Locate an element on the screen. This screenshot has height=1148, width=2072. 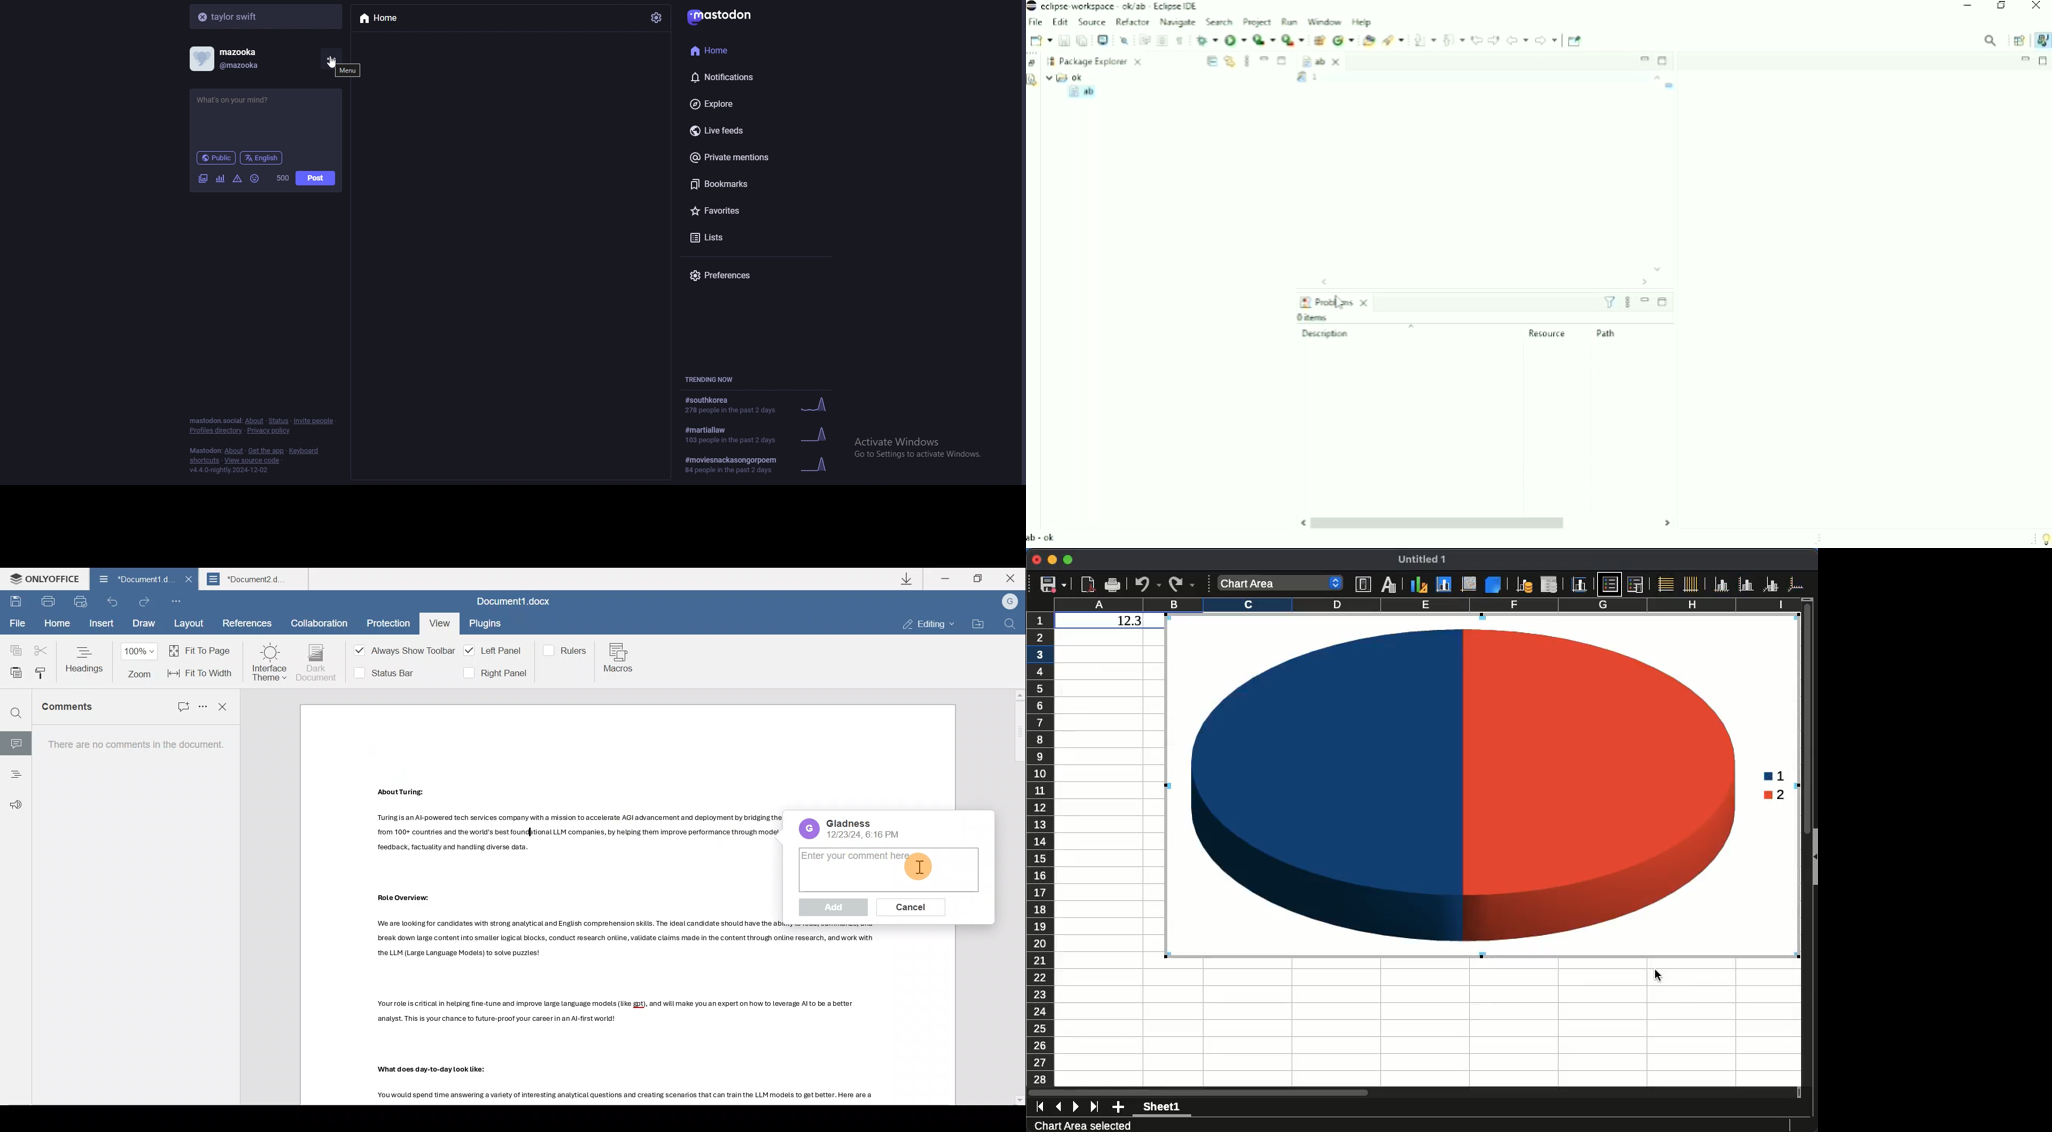
Declaration is located at coordinates (1034, 82).